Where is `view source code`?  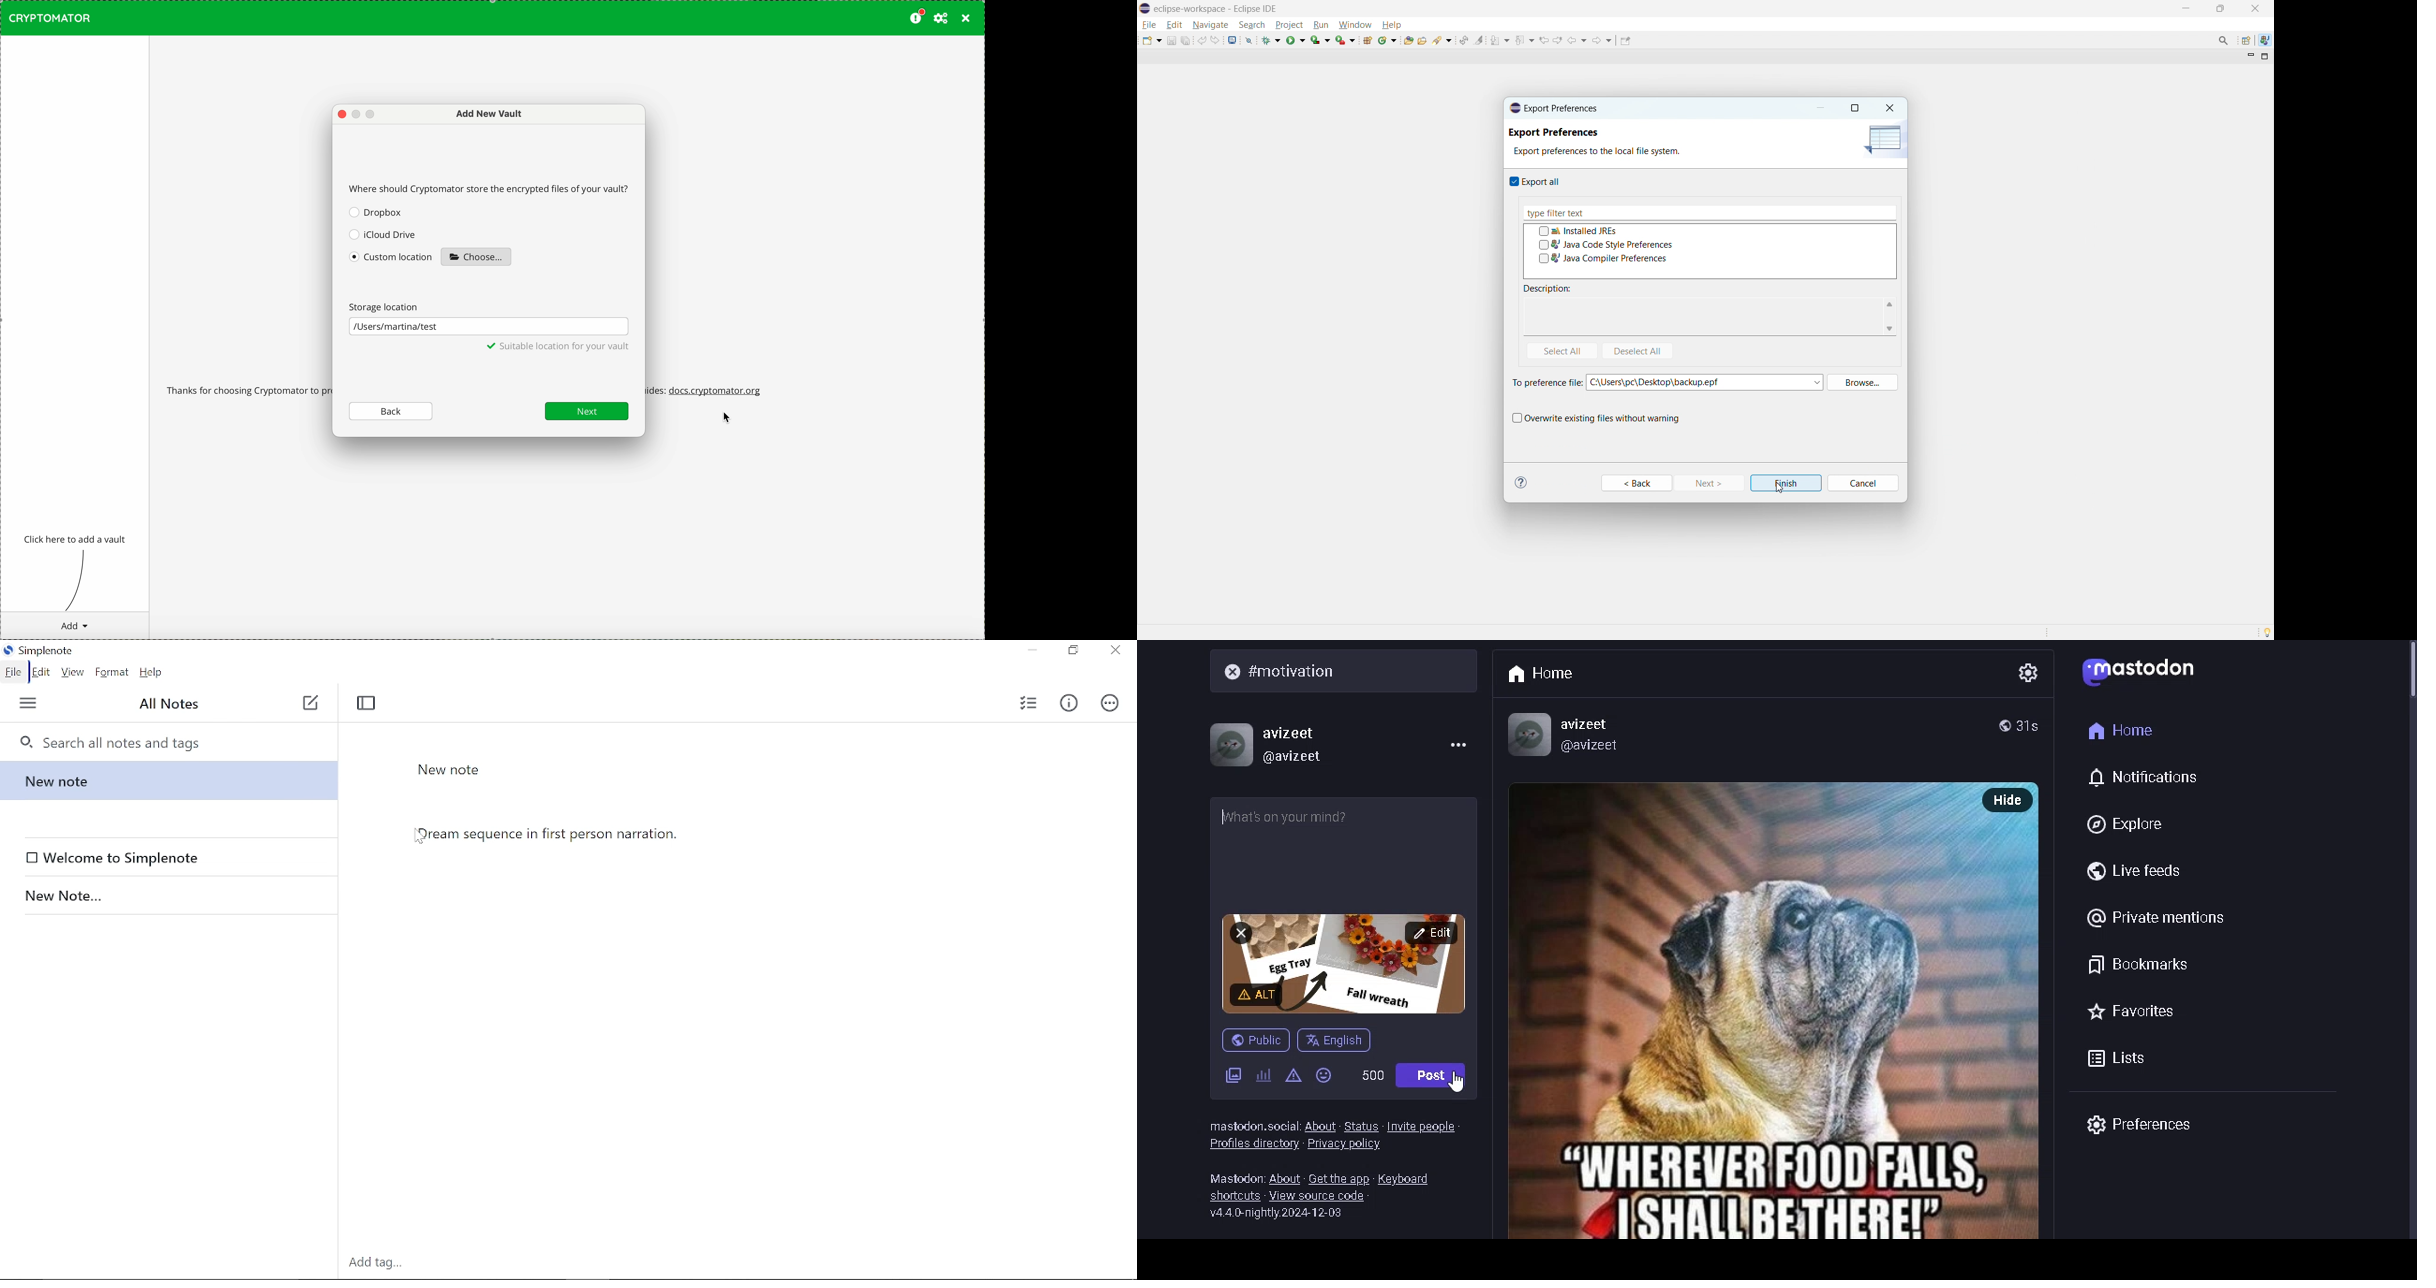 view source code is located at coordinates (1322, 1197).